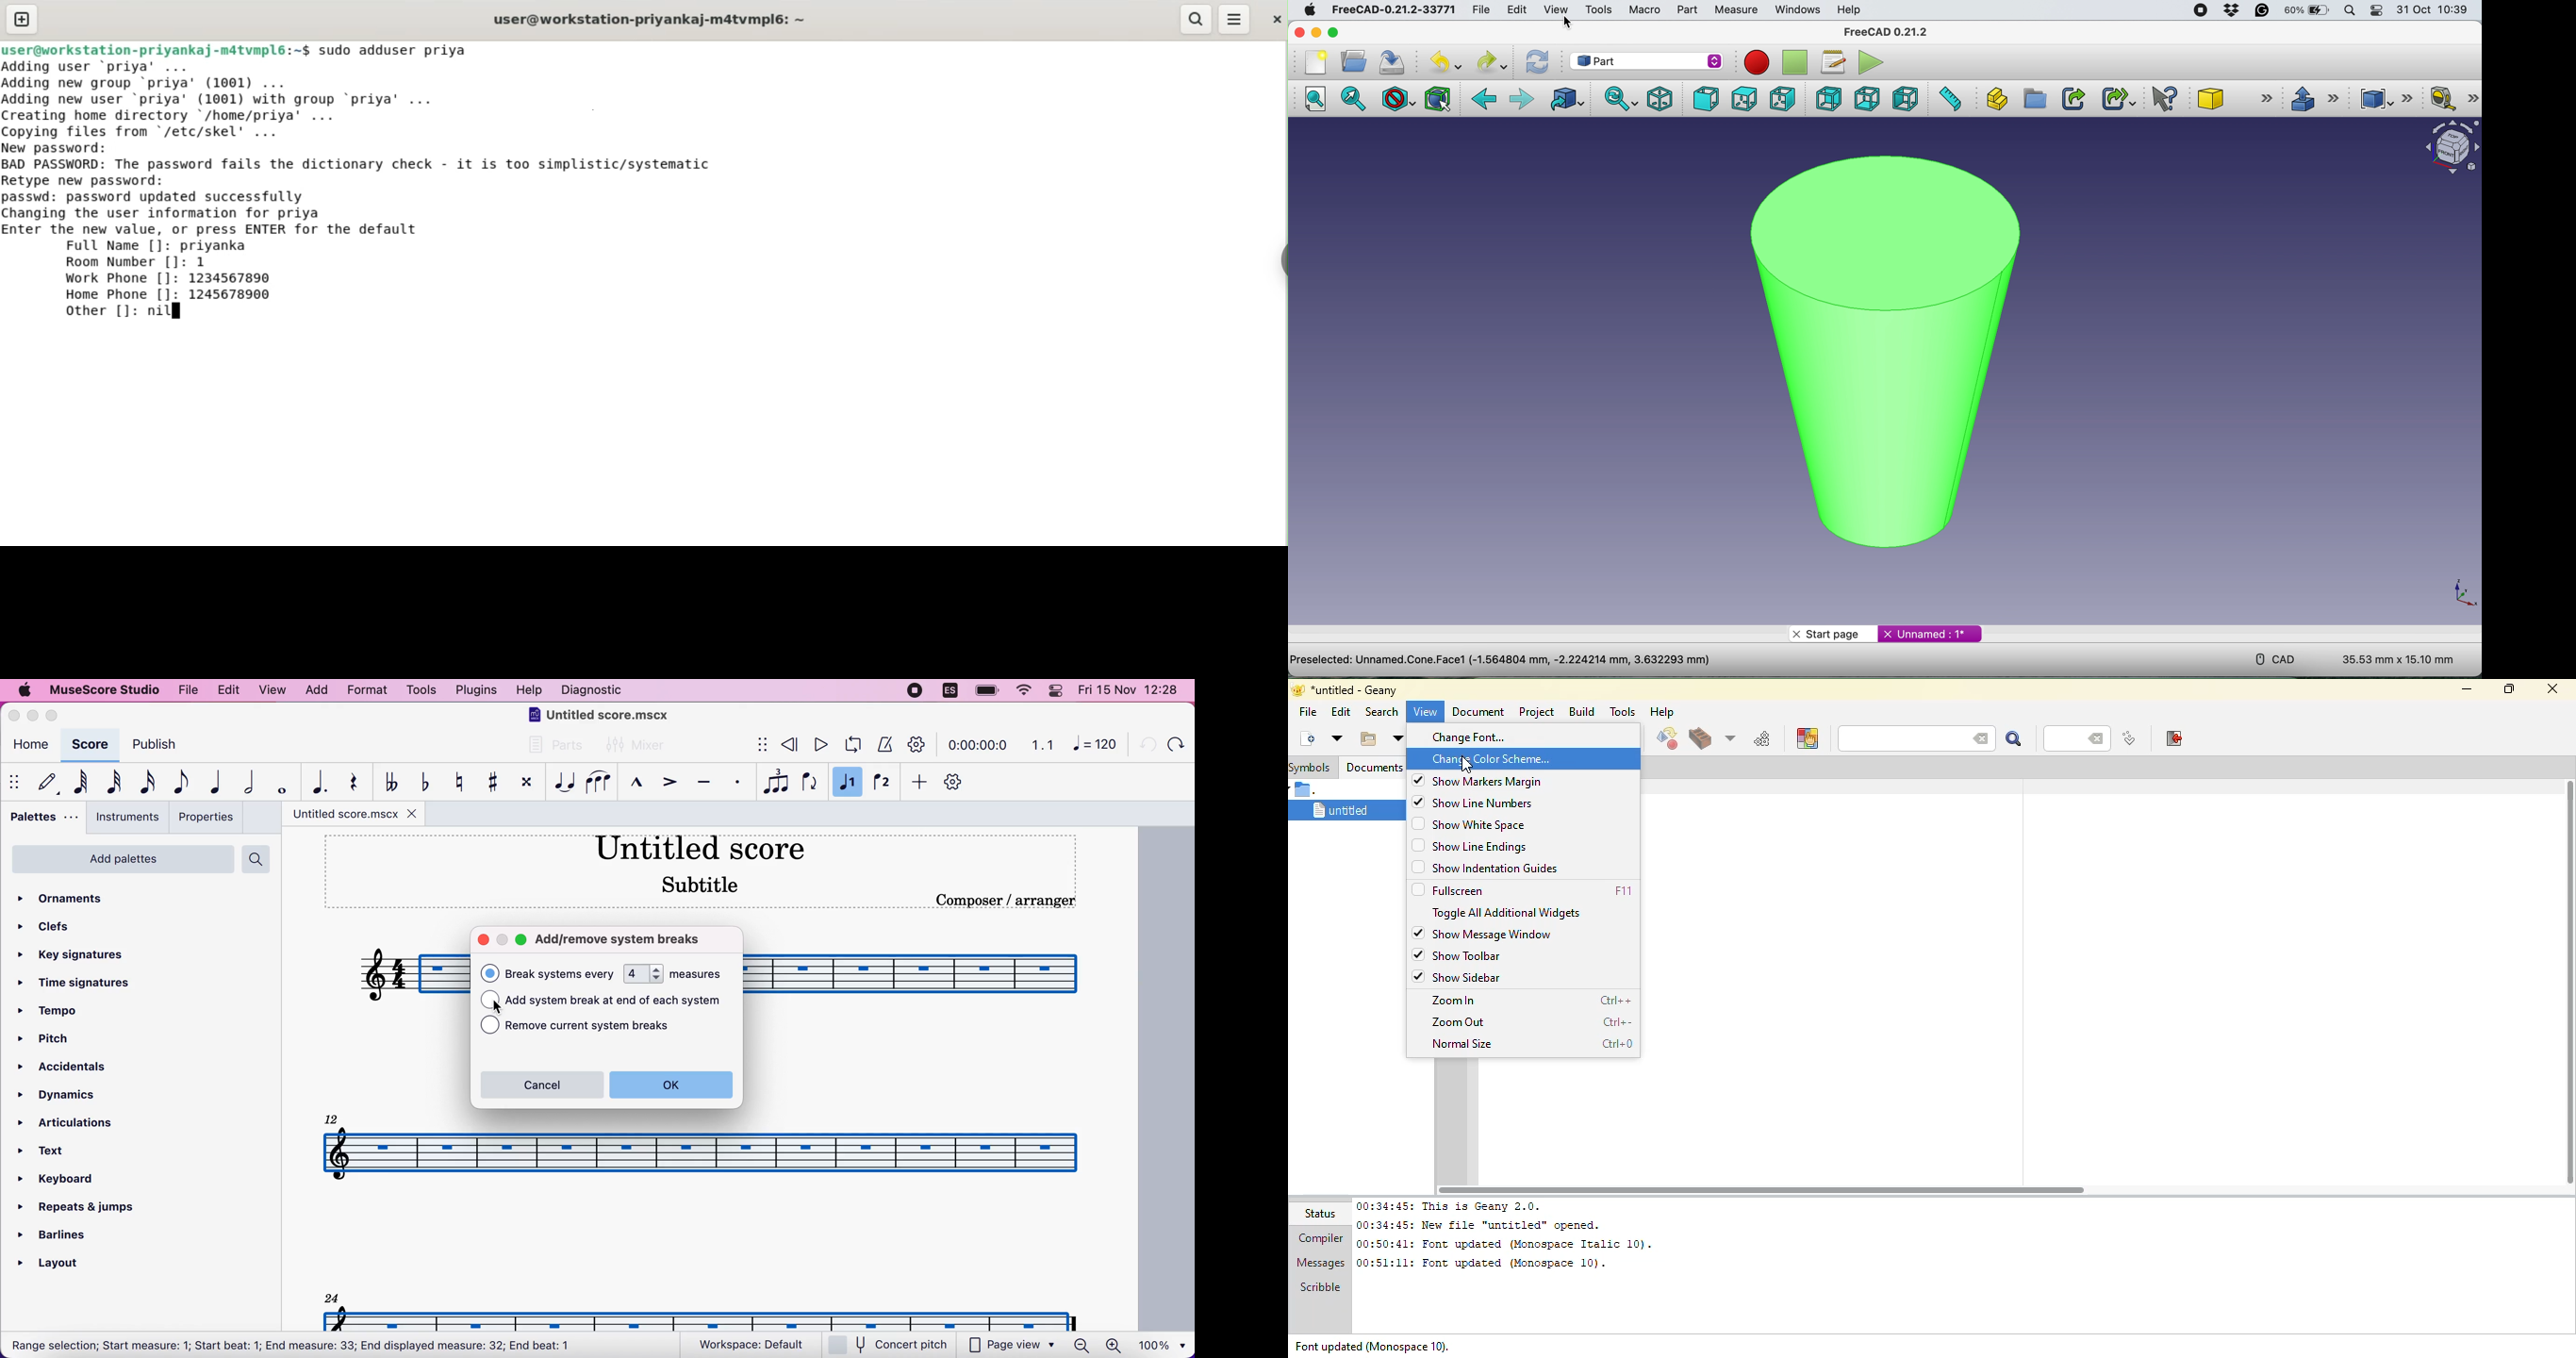 Image resolution: width=2576 pixels, height=1372 pixels. What do you see at coordinates (1556, 9) in the screenshot?
I see `view` at bounding box center [1556, 9].